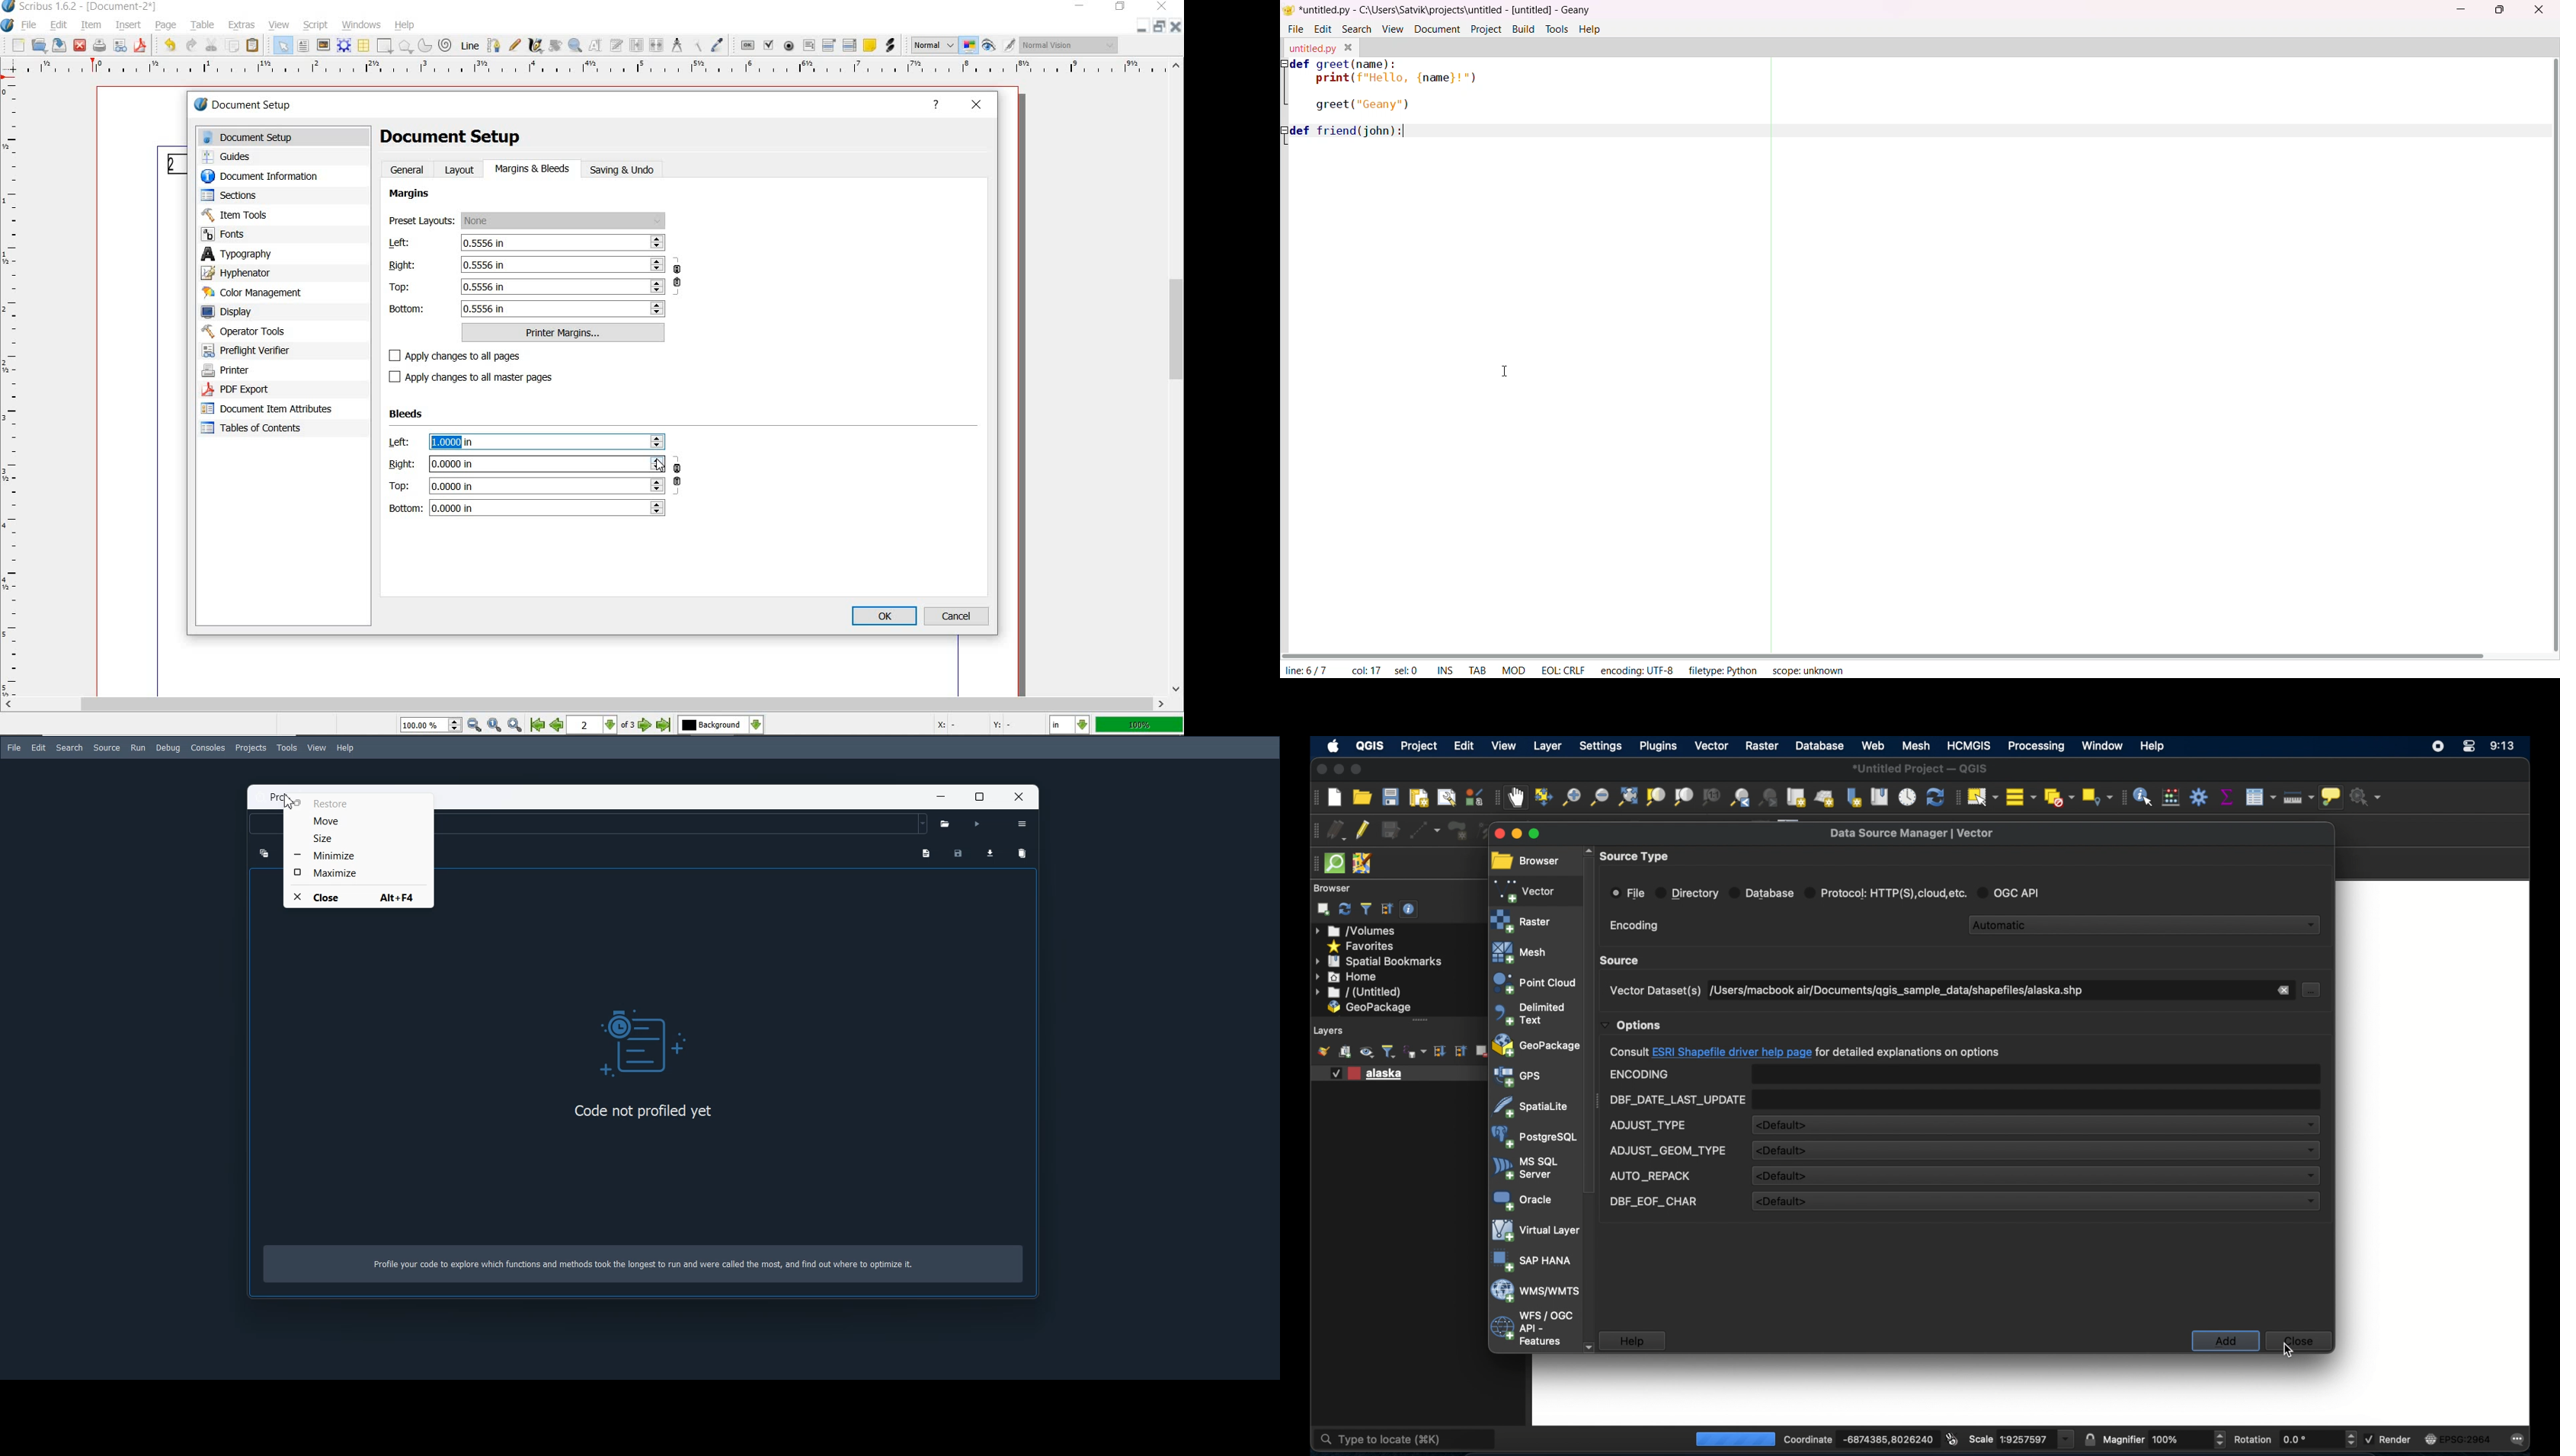 The image size is (2576, 1456). What do you see at coordinates (355, 839) in the screenshot?
I see `Size` at bounding box center [355, 839].